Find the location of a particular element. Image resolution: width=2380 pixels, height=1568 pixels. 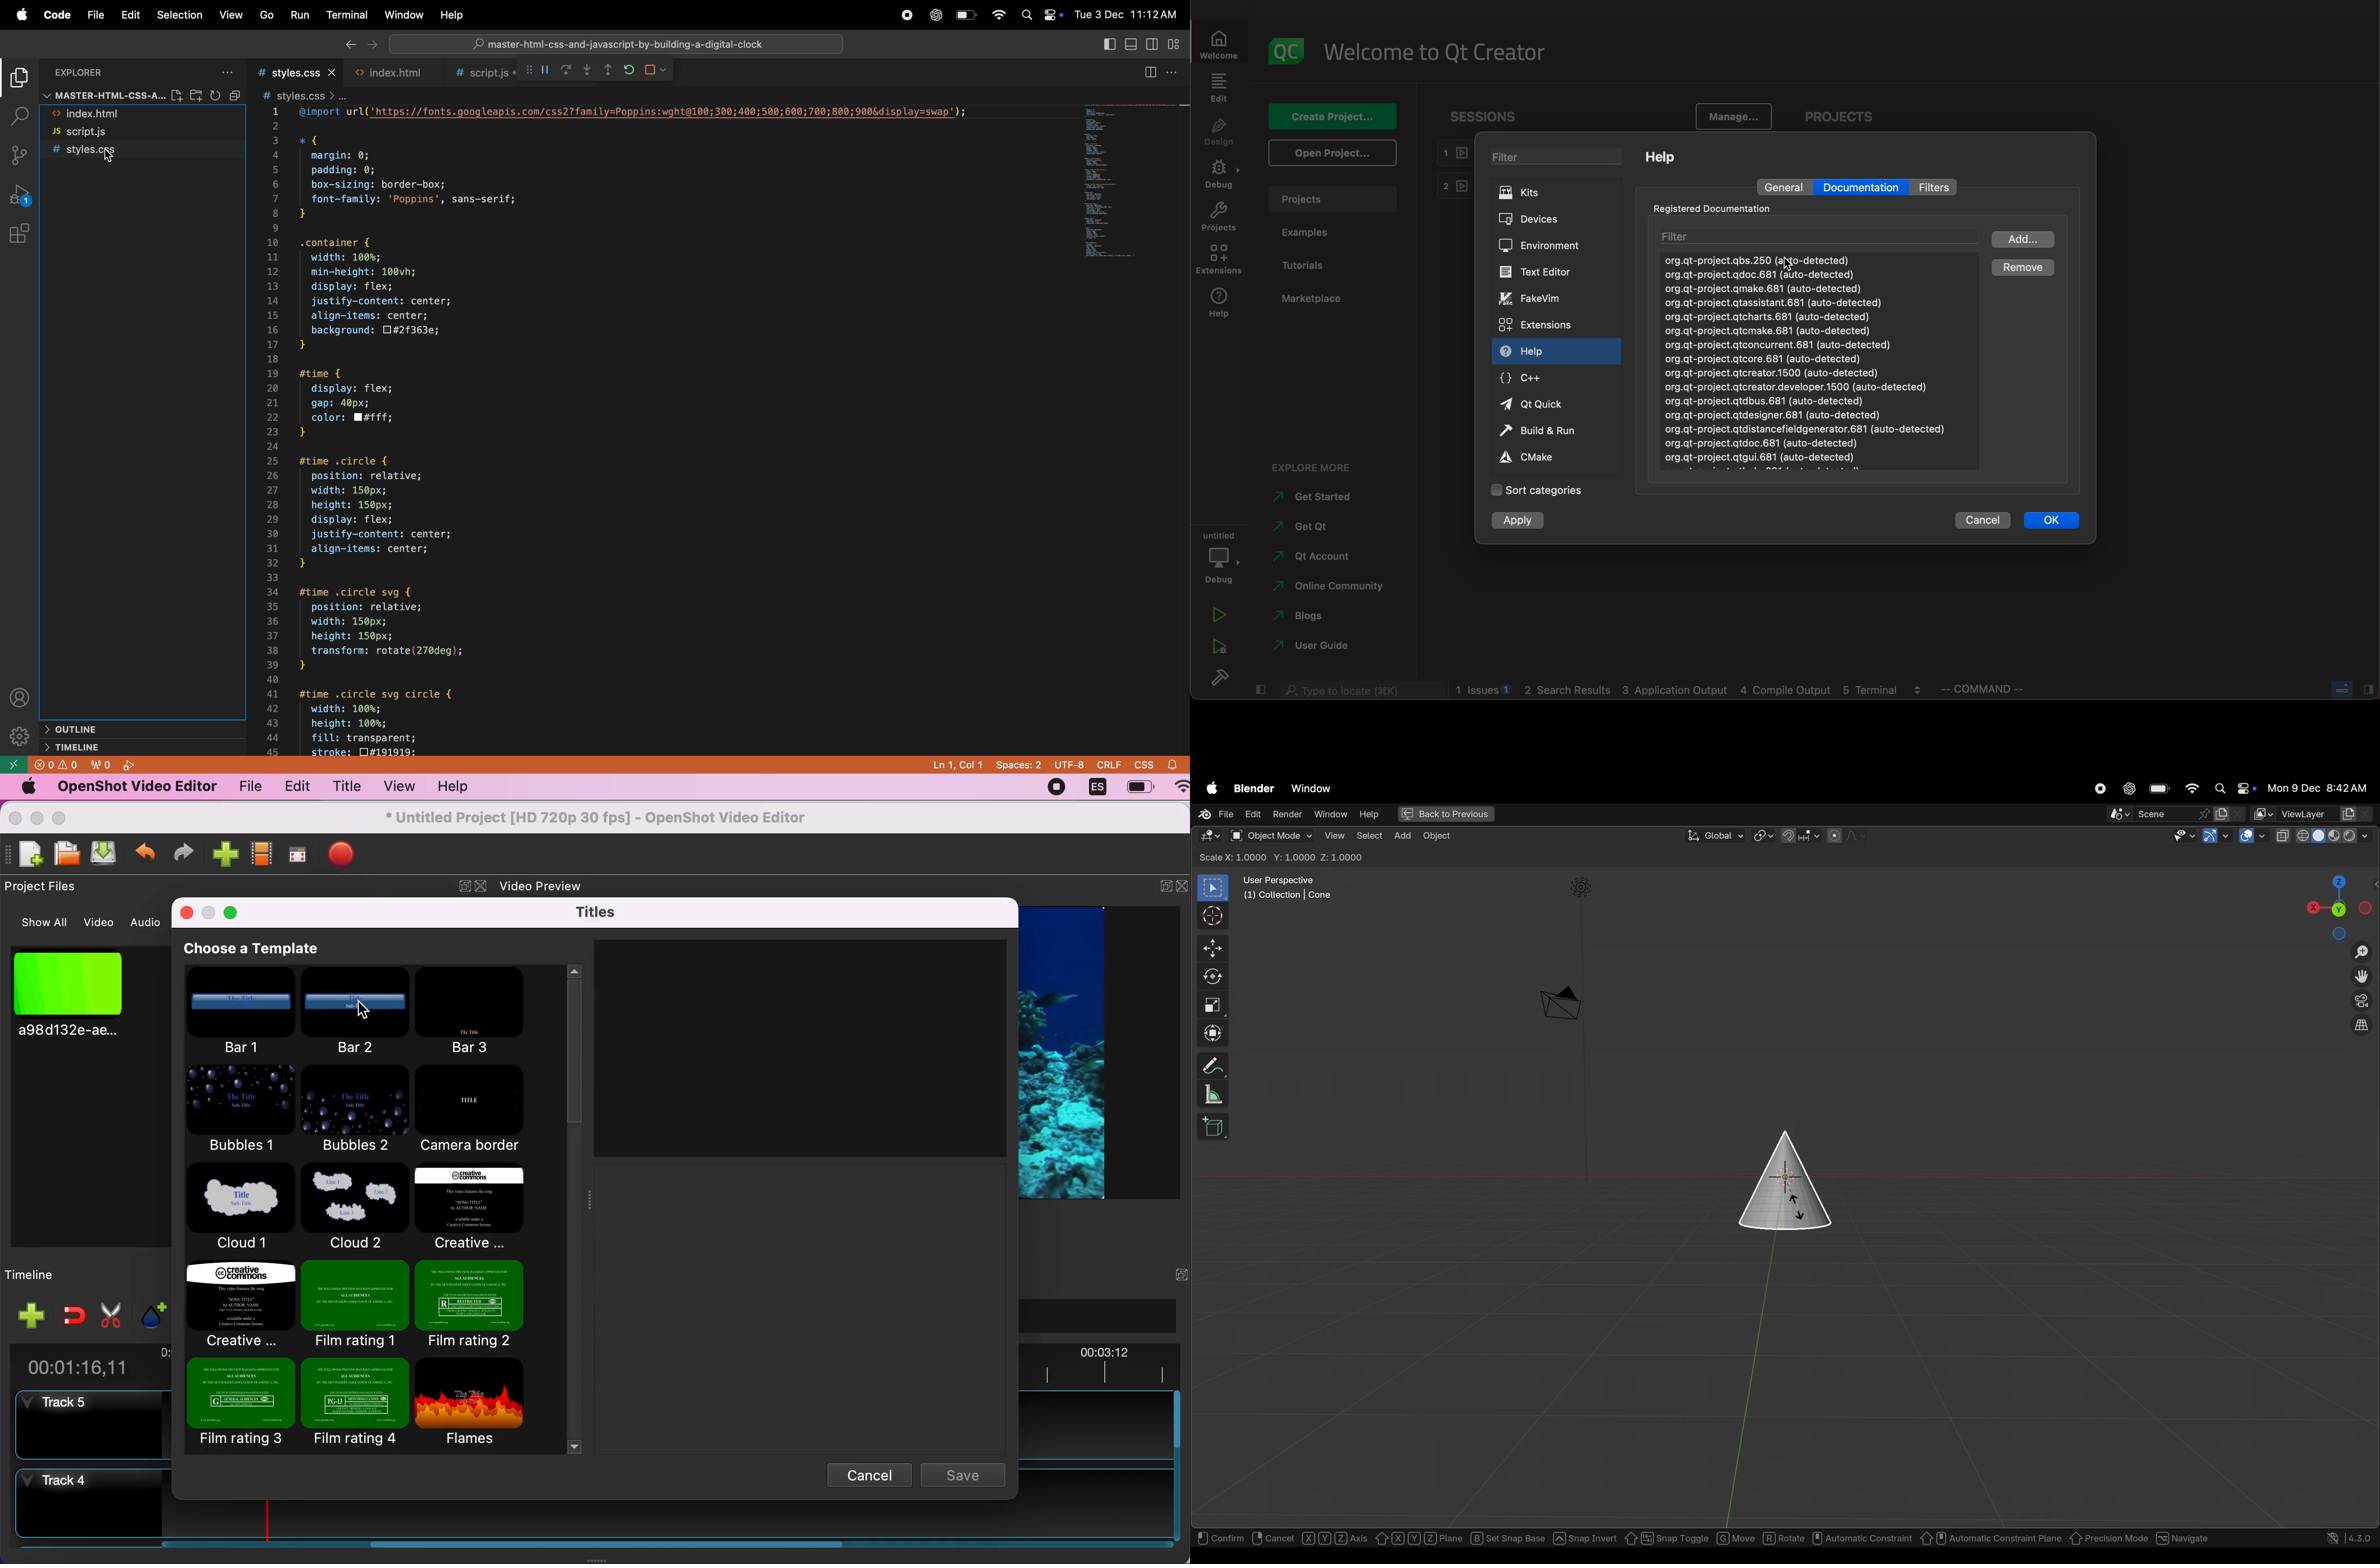

toggle camera view is located at coordinates (2363, 999).